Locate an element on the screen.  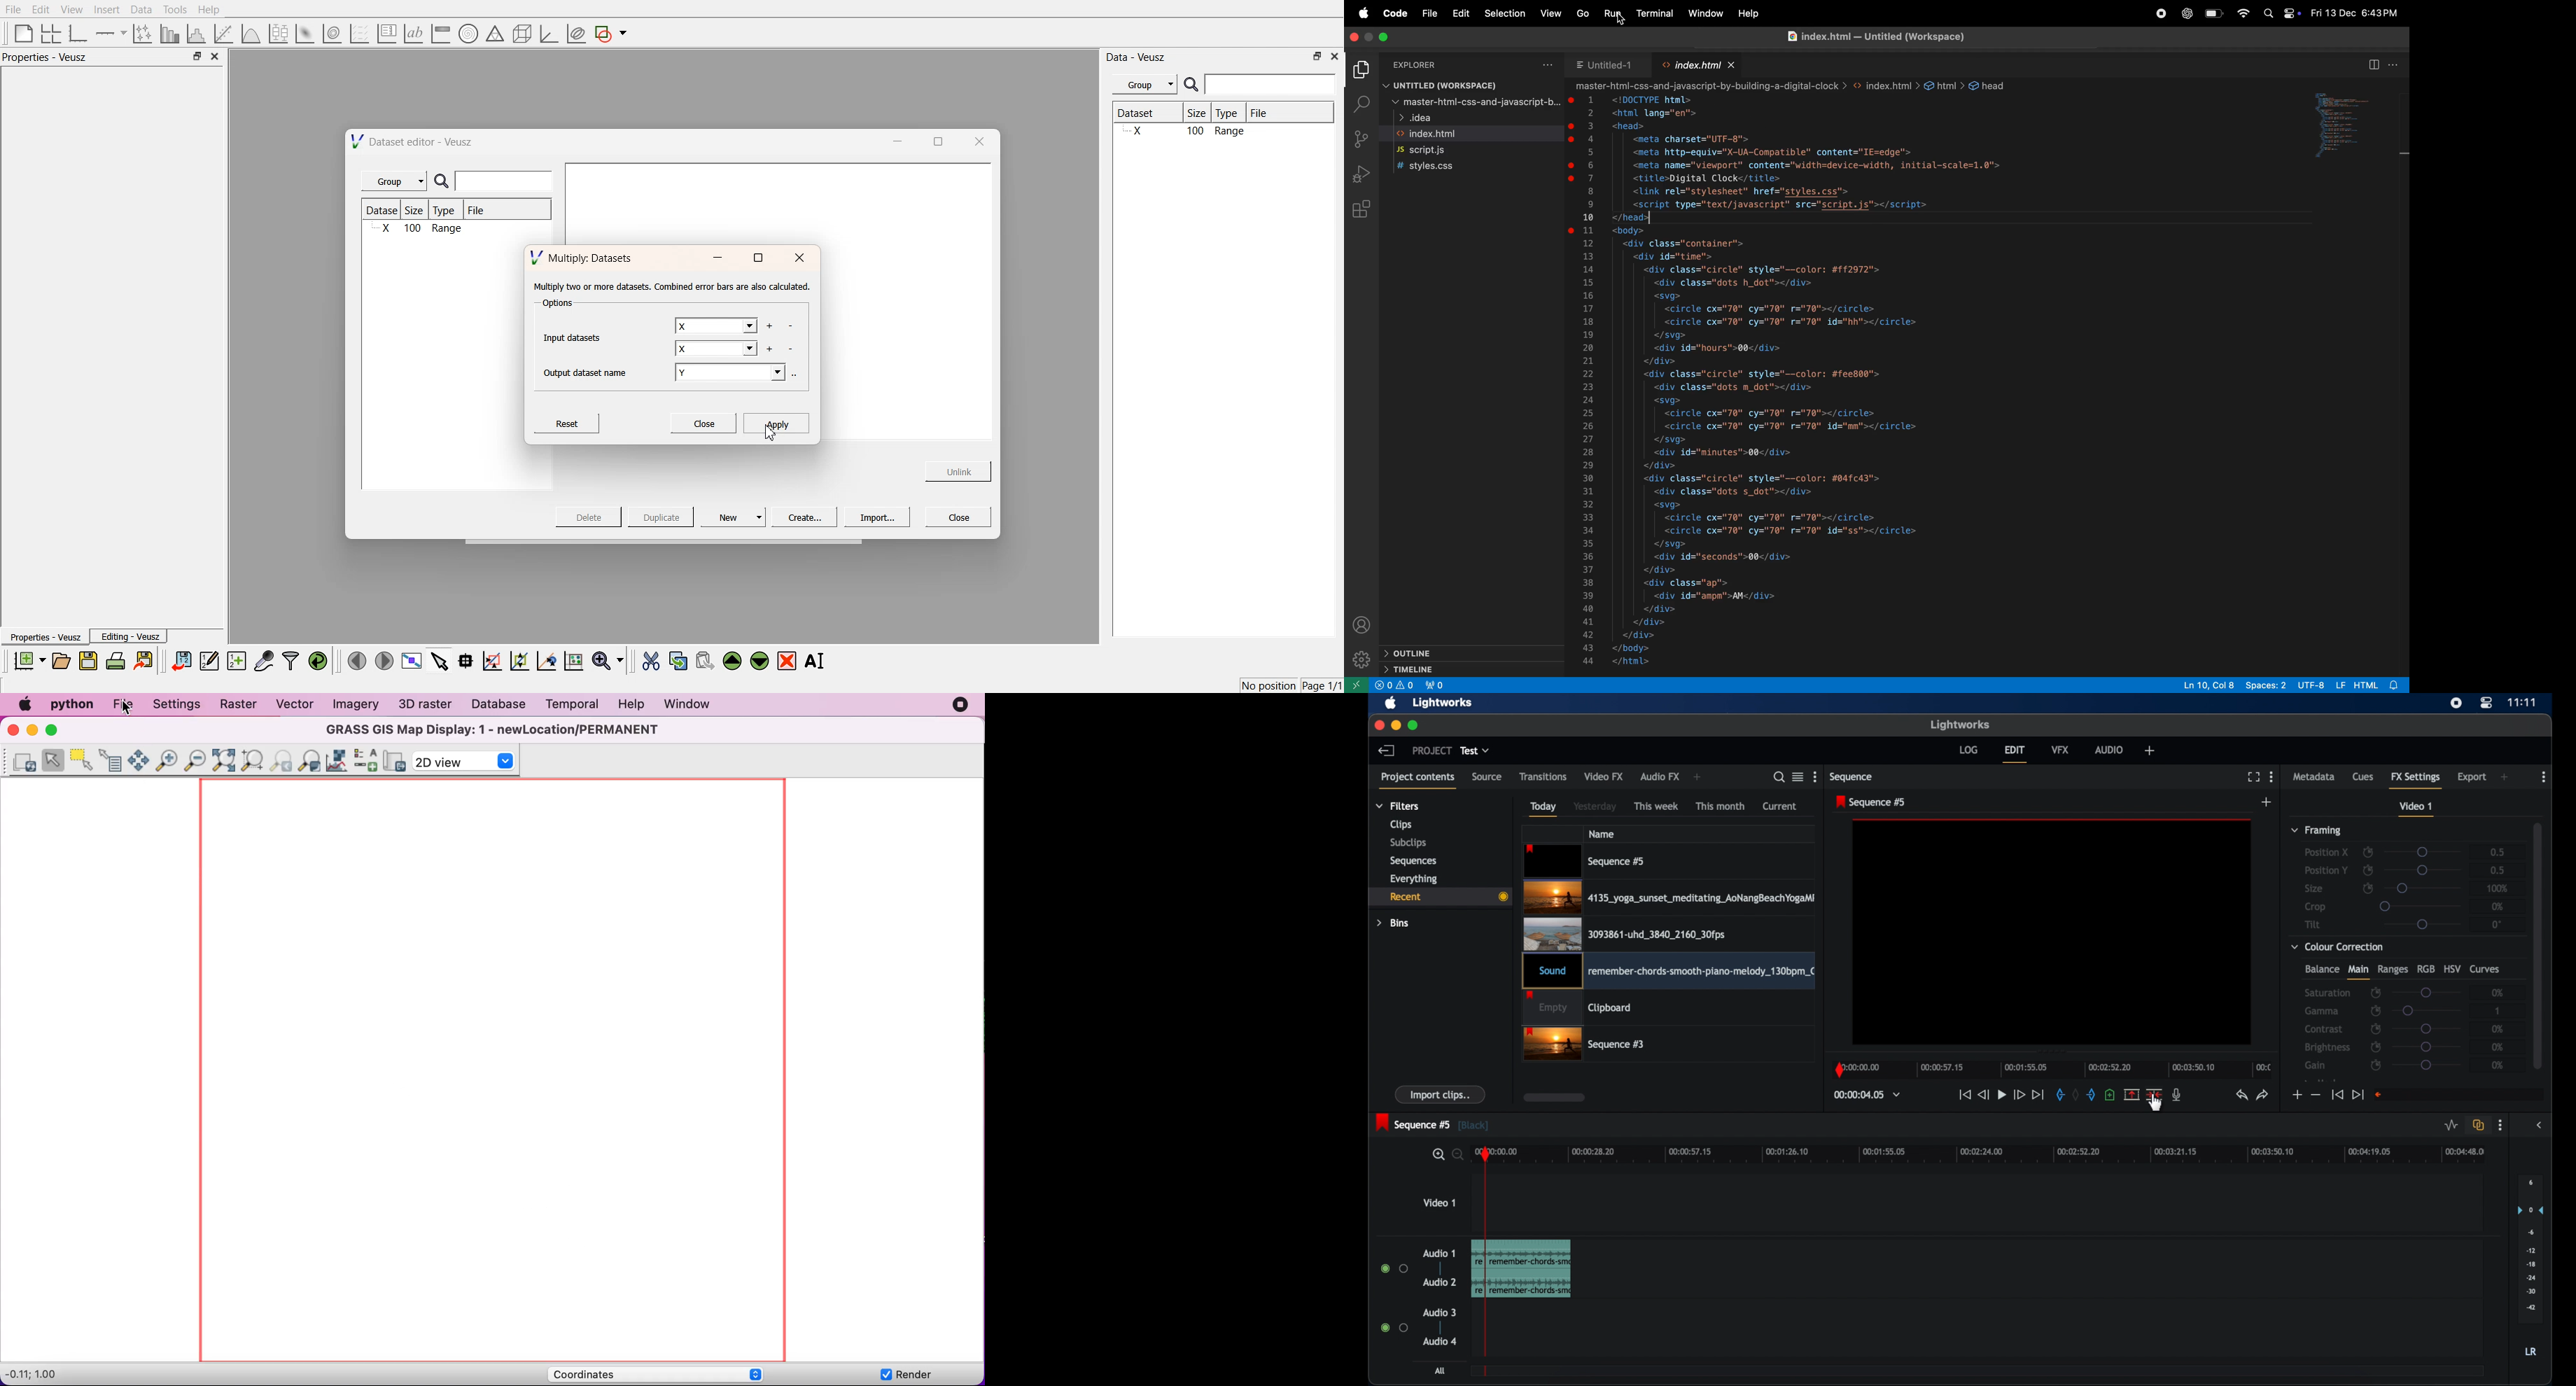
enable/disable keyframe is located at coordinates (2368, 870).